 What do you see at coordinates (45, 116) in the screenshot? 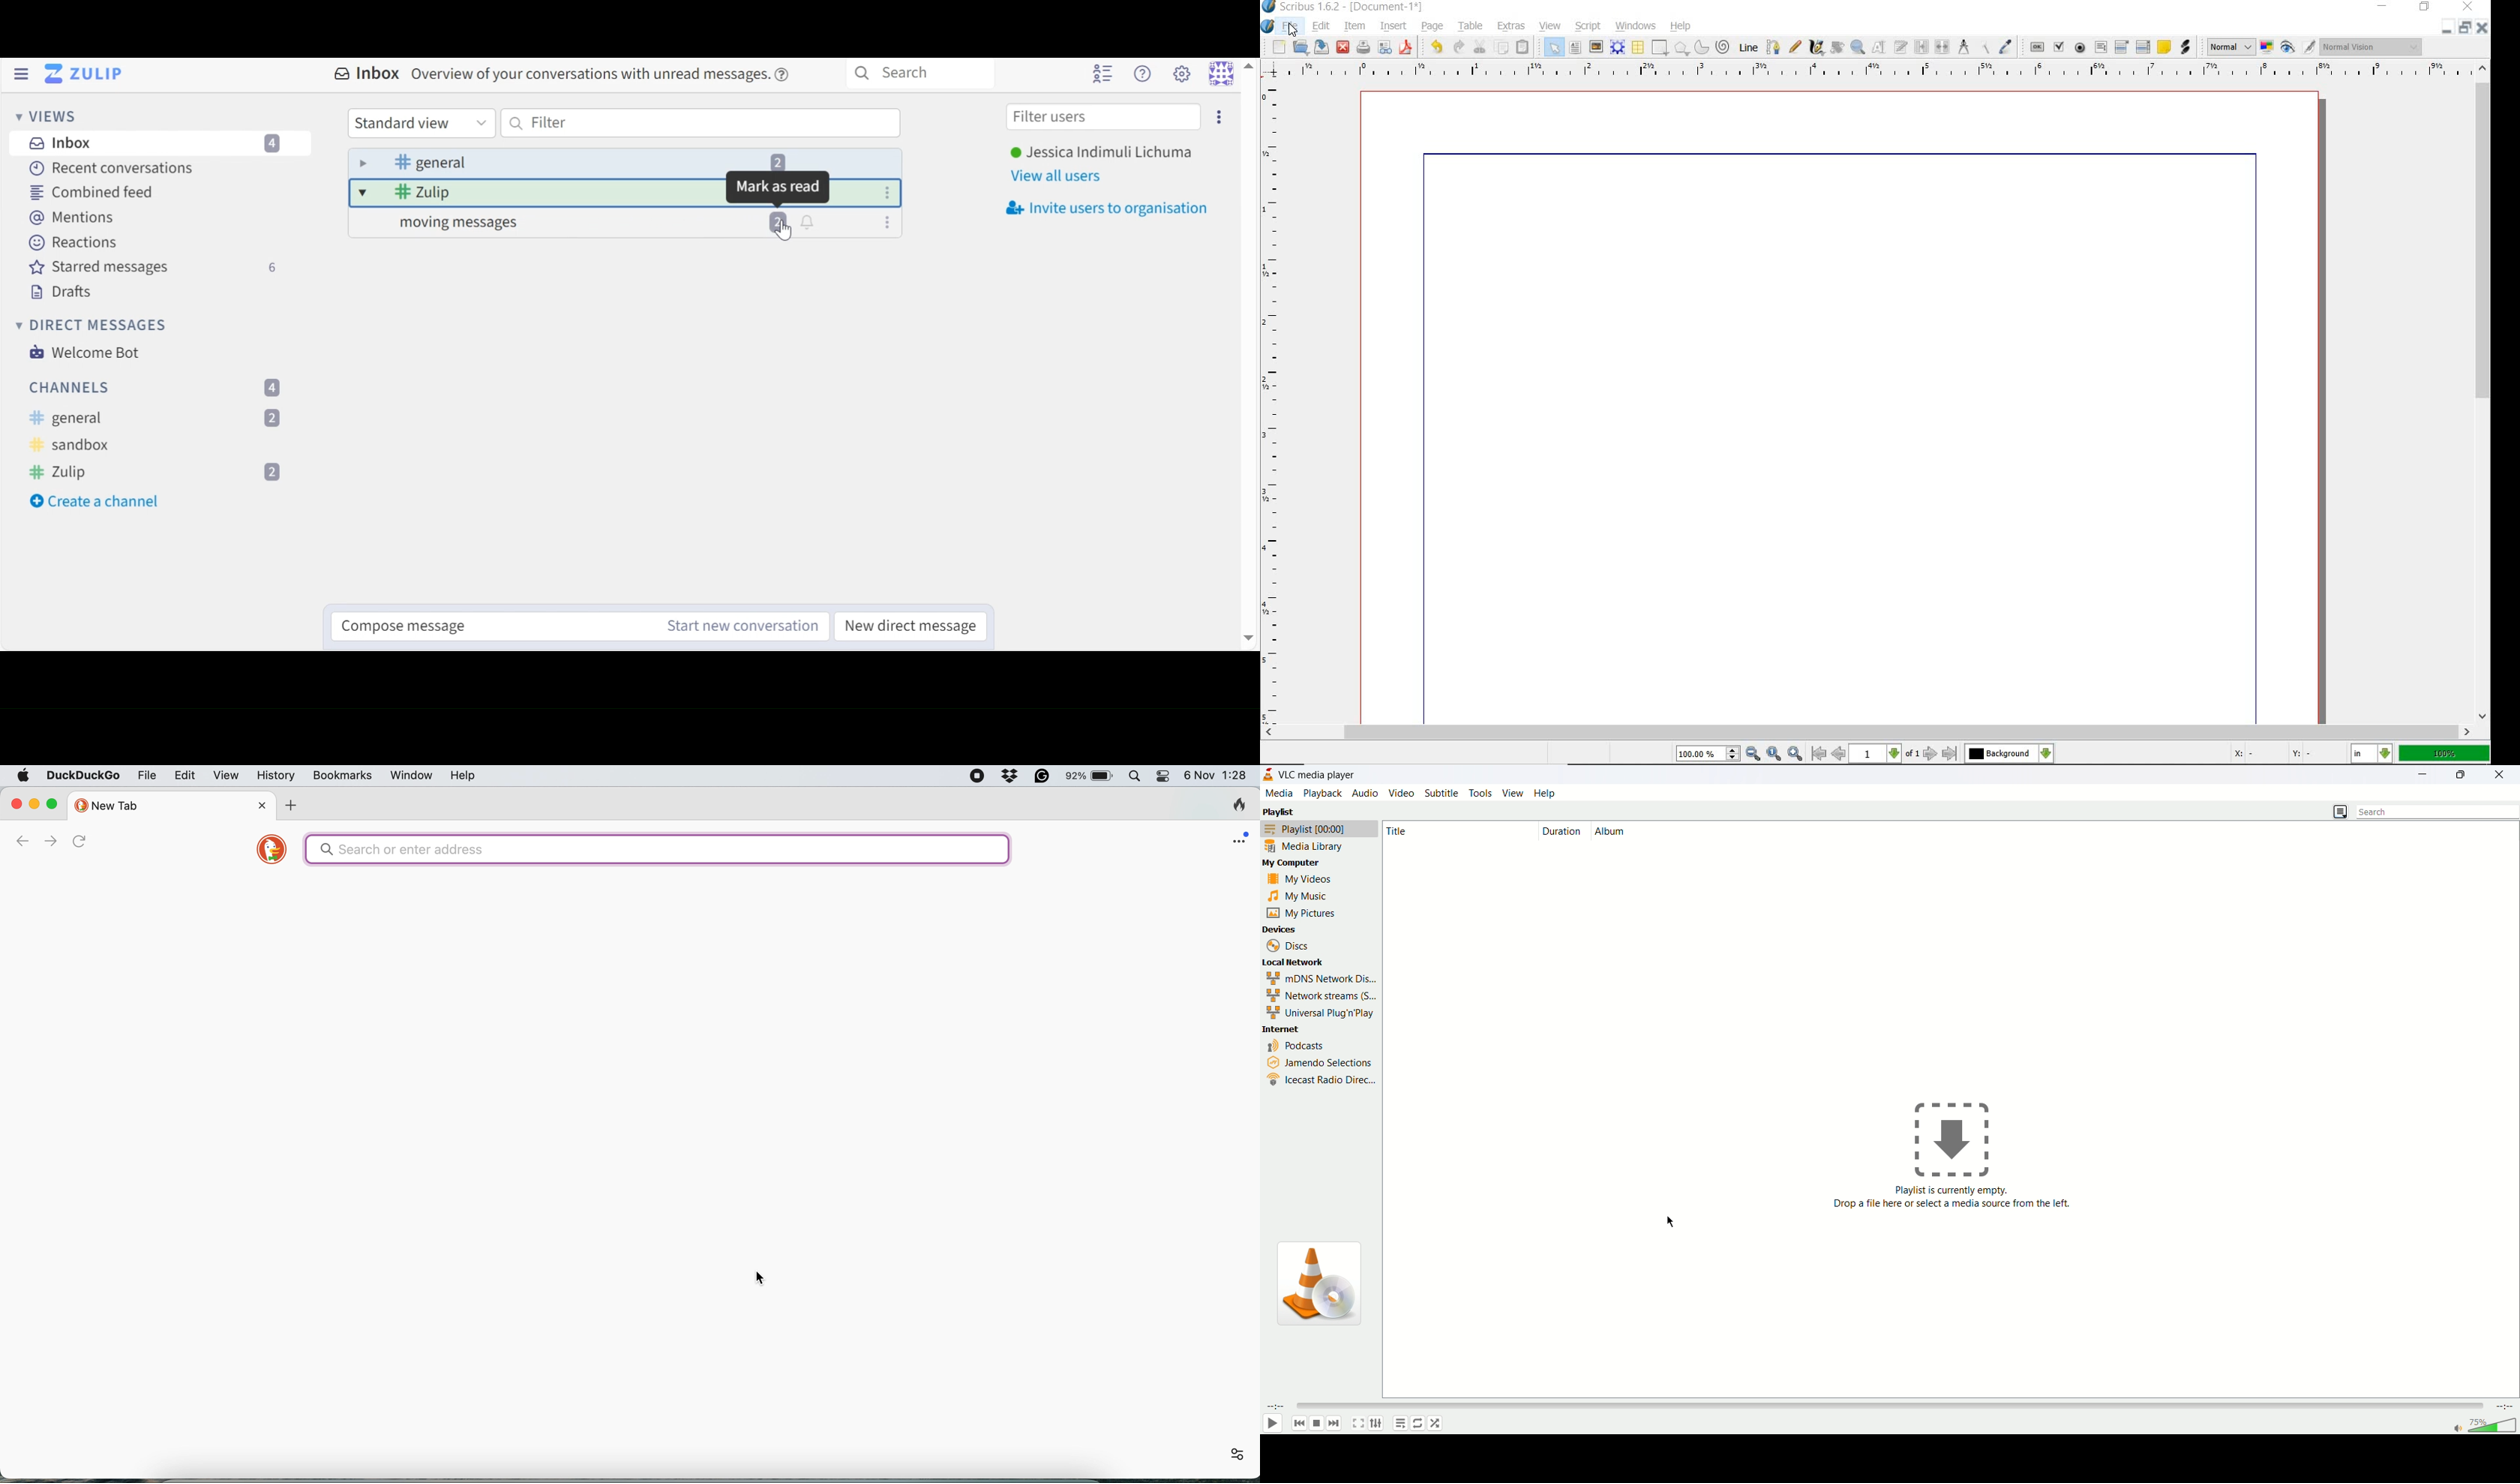
I see `Views` at bounding box center [45, 116].